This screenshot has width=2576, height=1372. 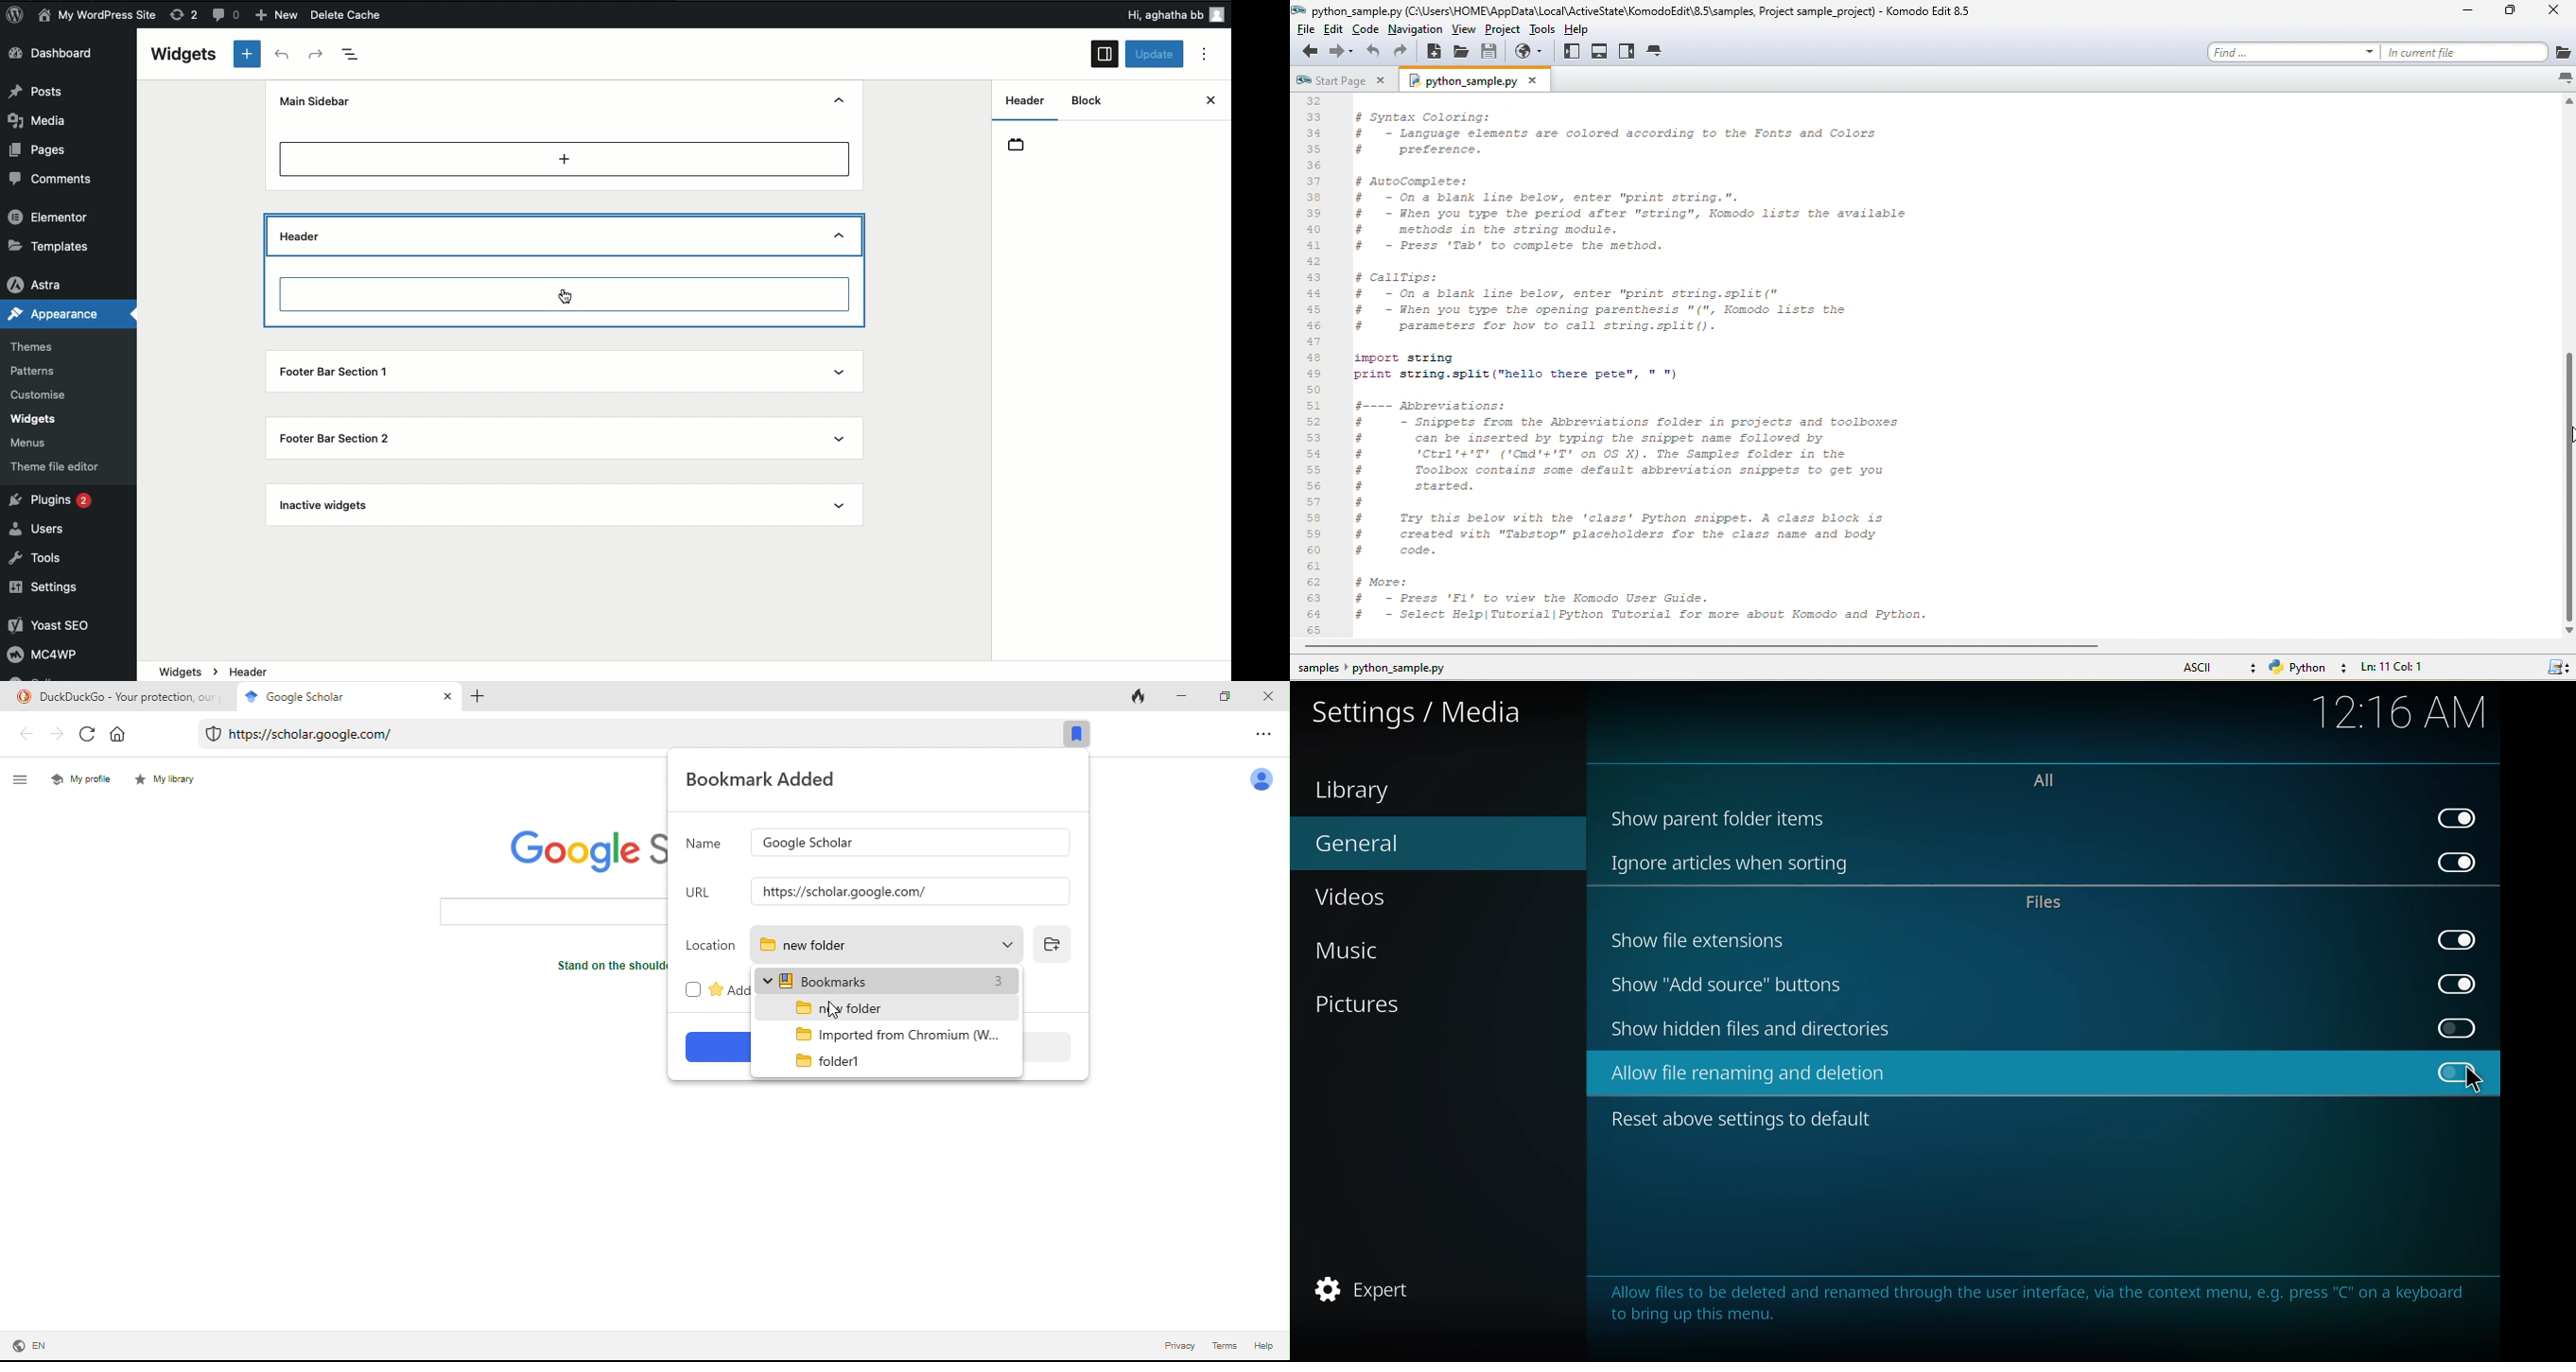 What do you see at coordinates (2036, 1304) in the screenshot?
I see `Allow files to be deleted and renamed through the user interface, via the context menu, e.g. press "C" on a keyboard
to bring up this menu.` at bounding box center [2036, 1304].